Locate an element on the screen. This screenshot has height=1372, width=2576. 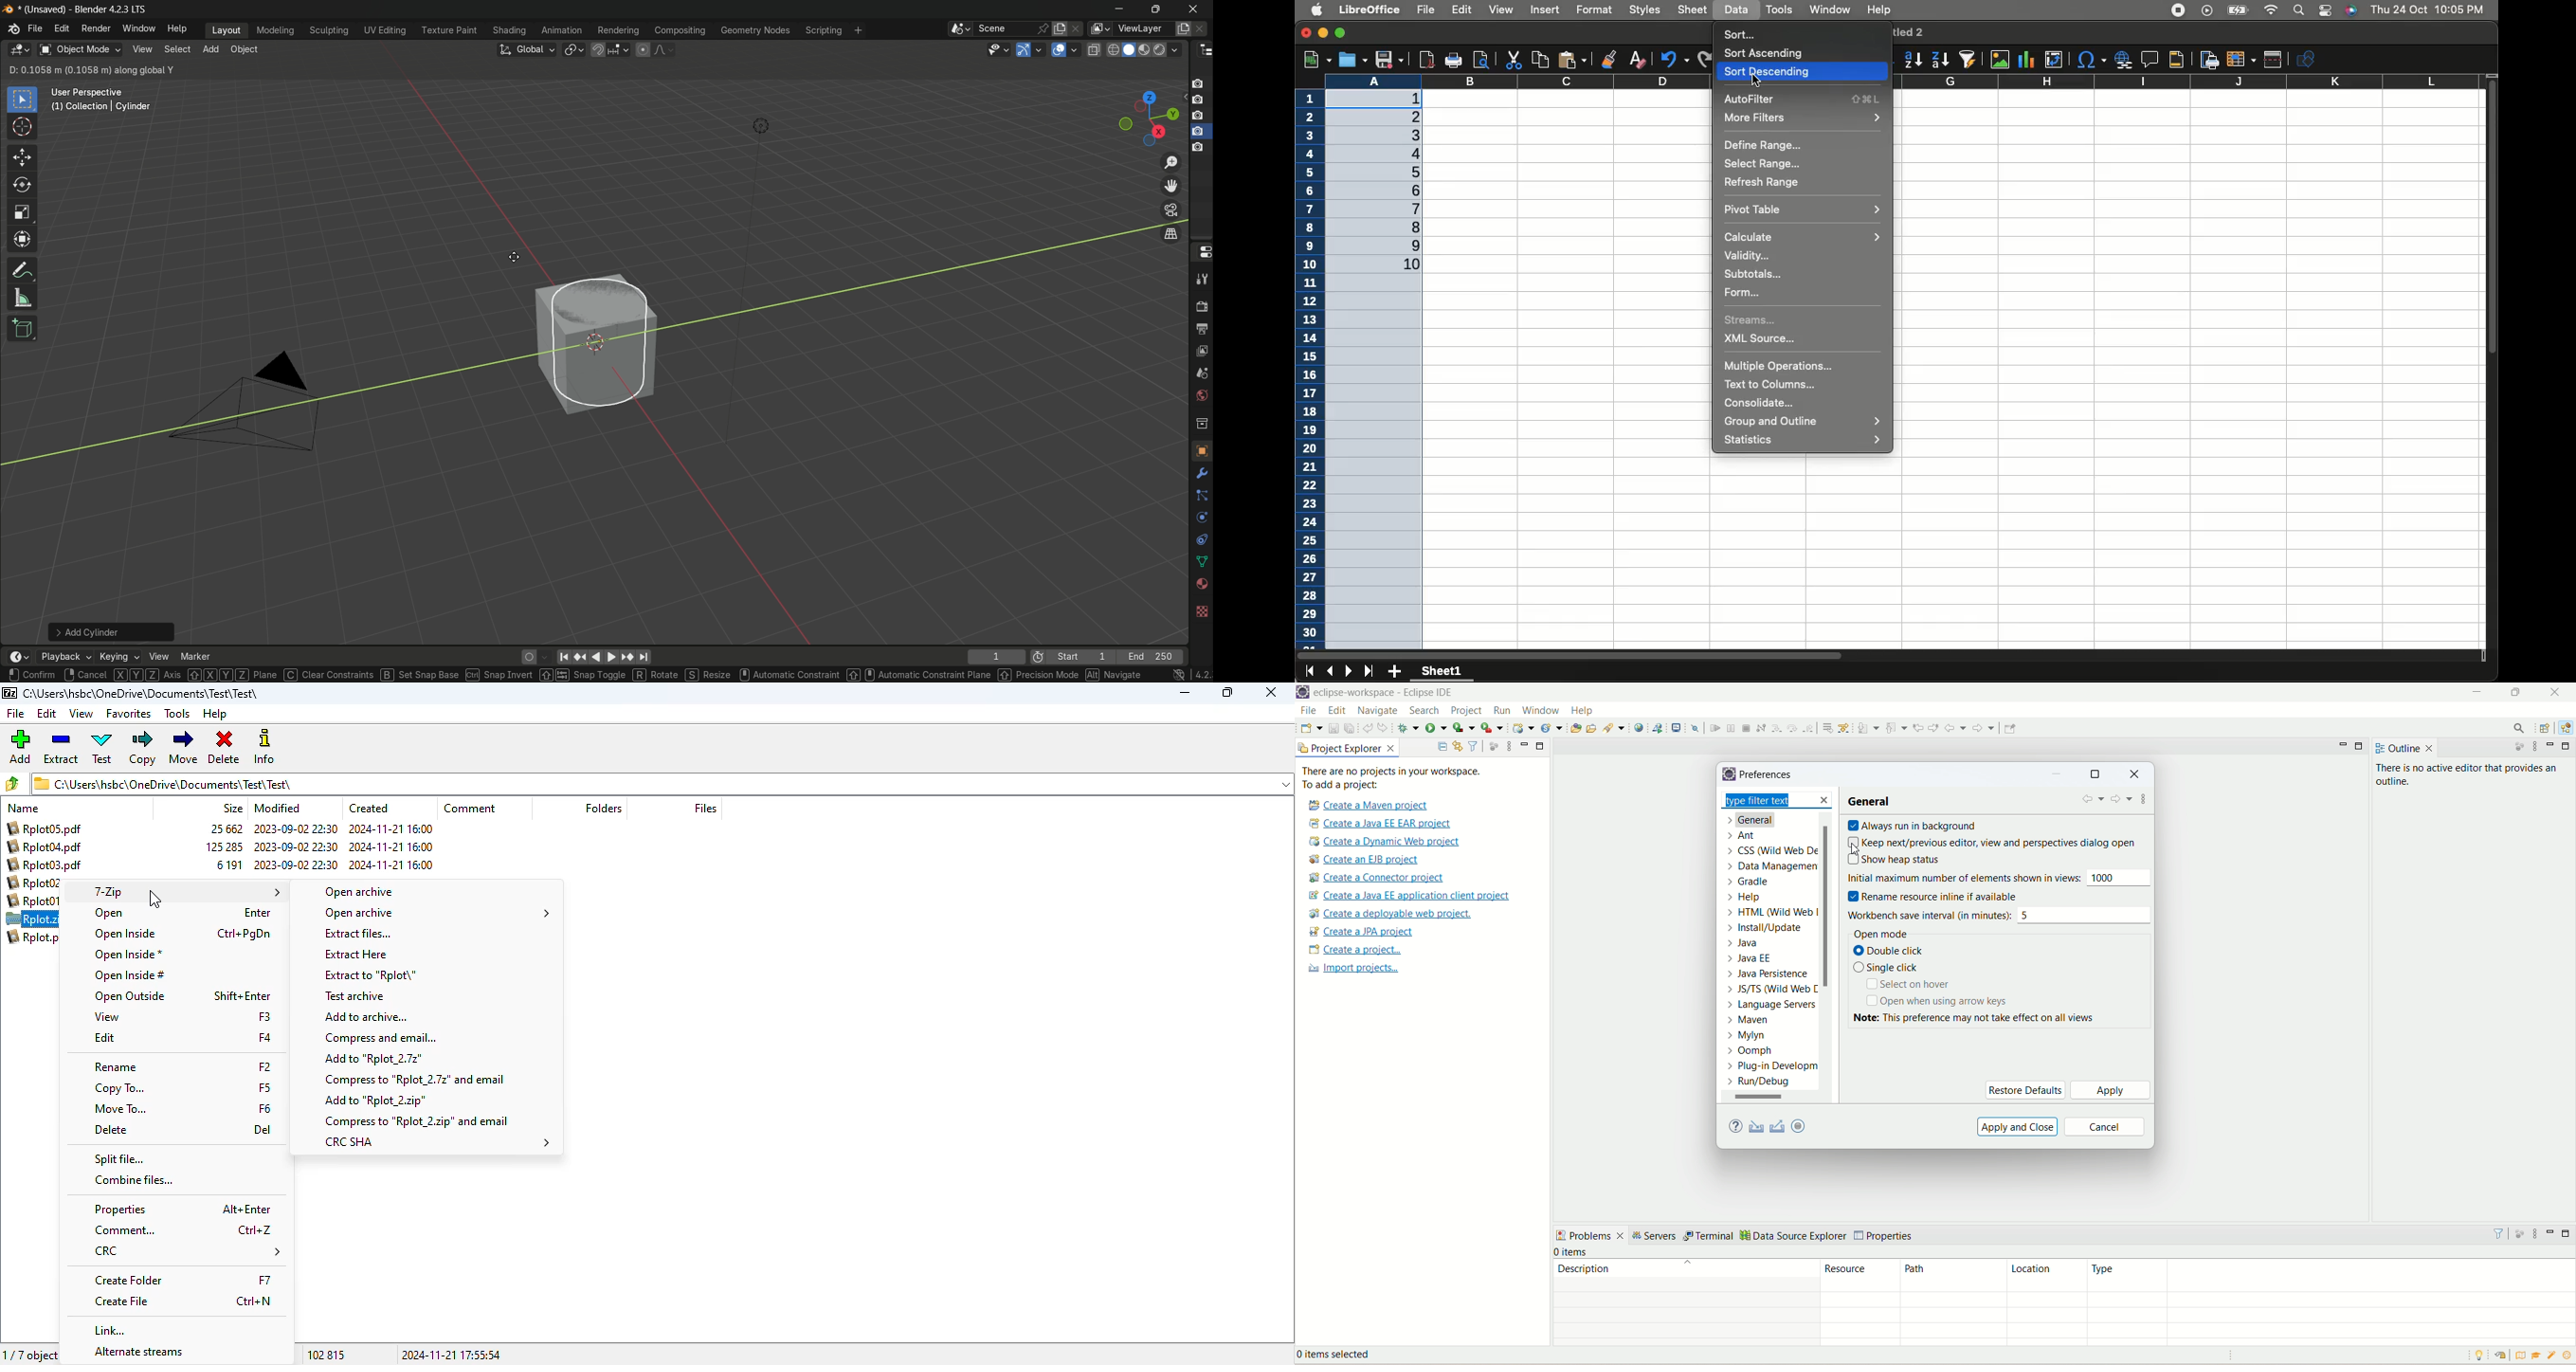
texture paint menu is located at coordinates (450, 30).